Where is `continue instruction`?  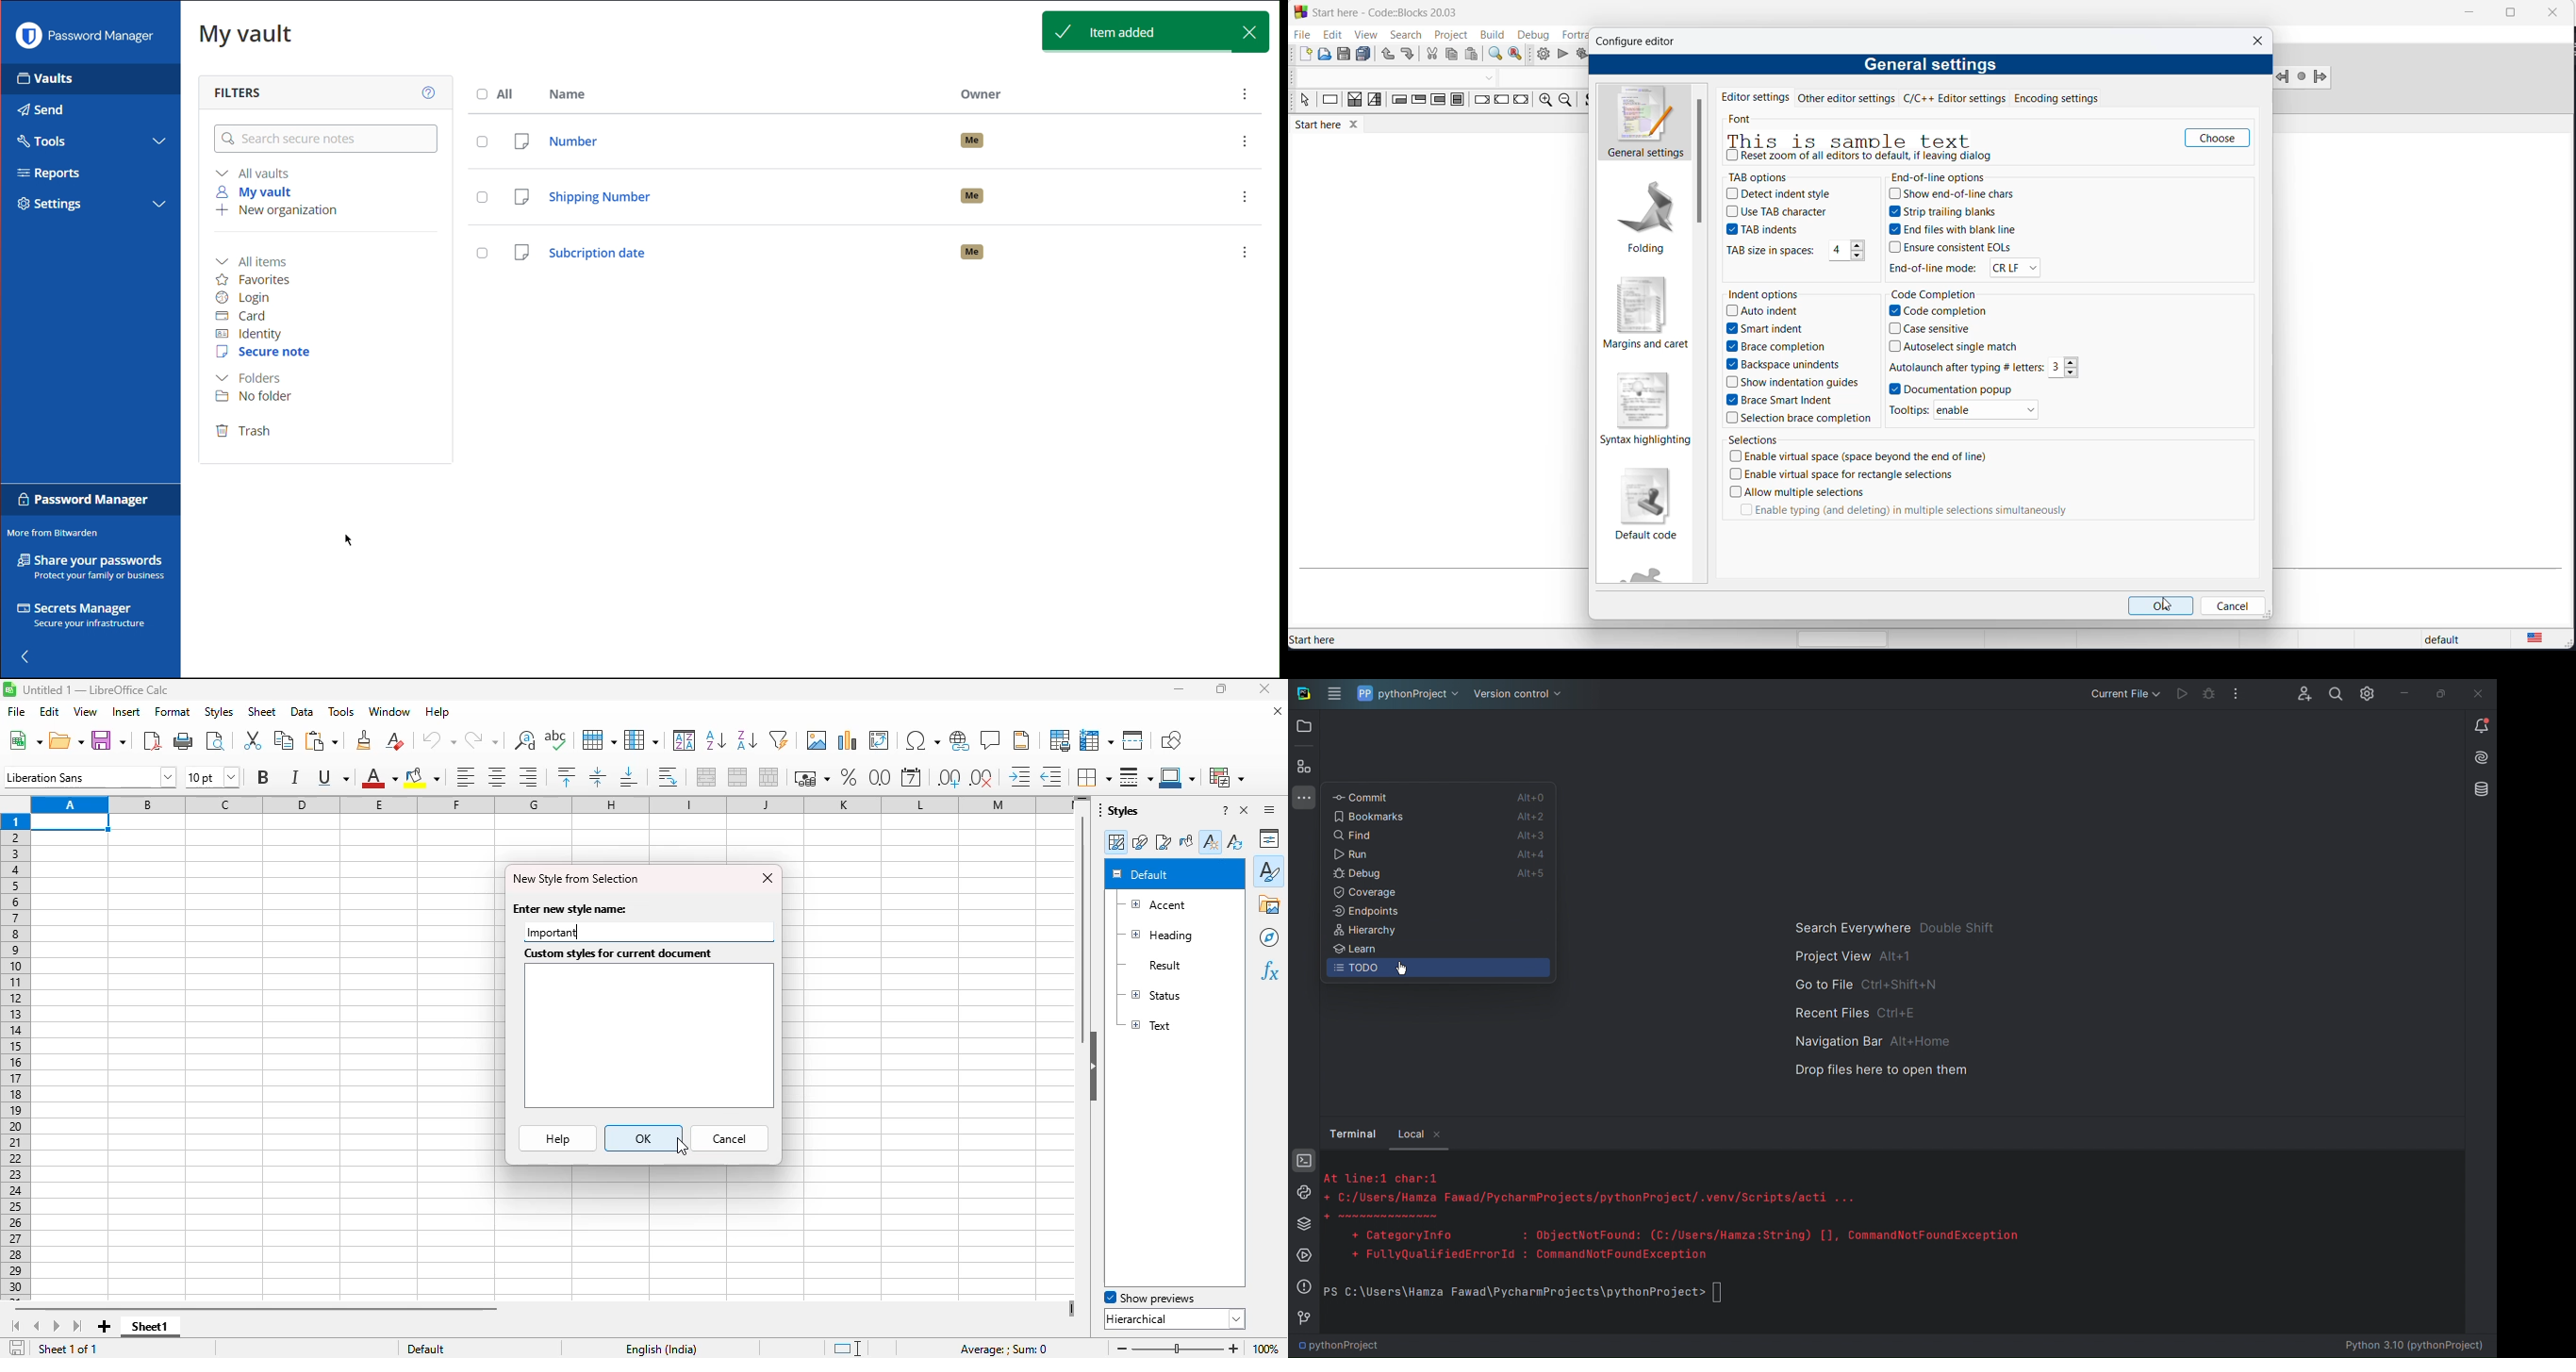 continue instruction is located at coordinates (1503, 101).